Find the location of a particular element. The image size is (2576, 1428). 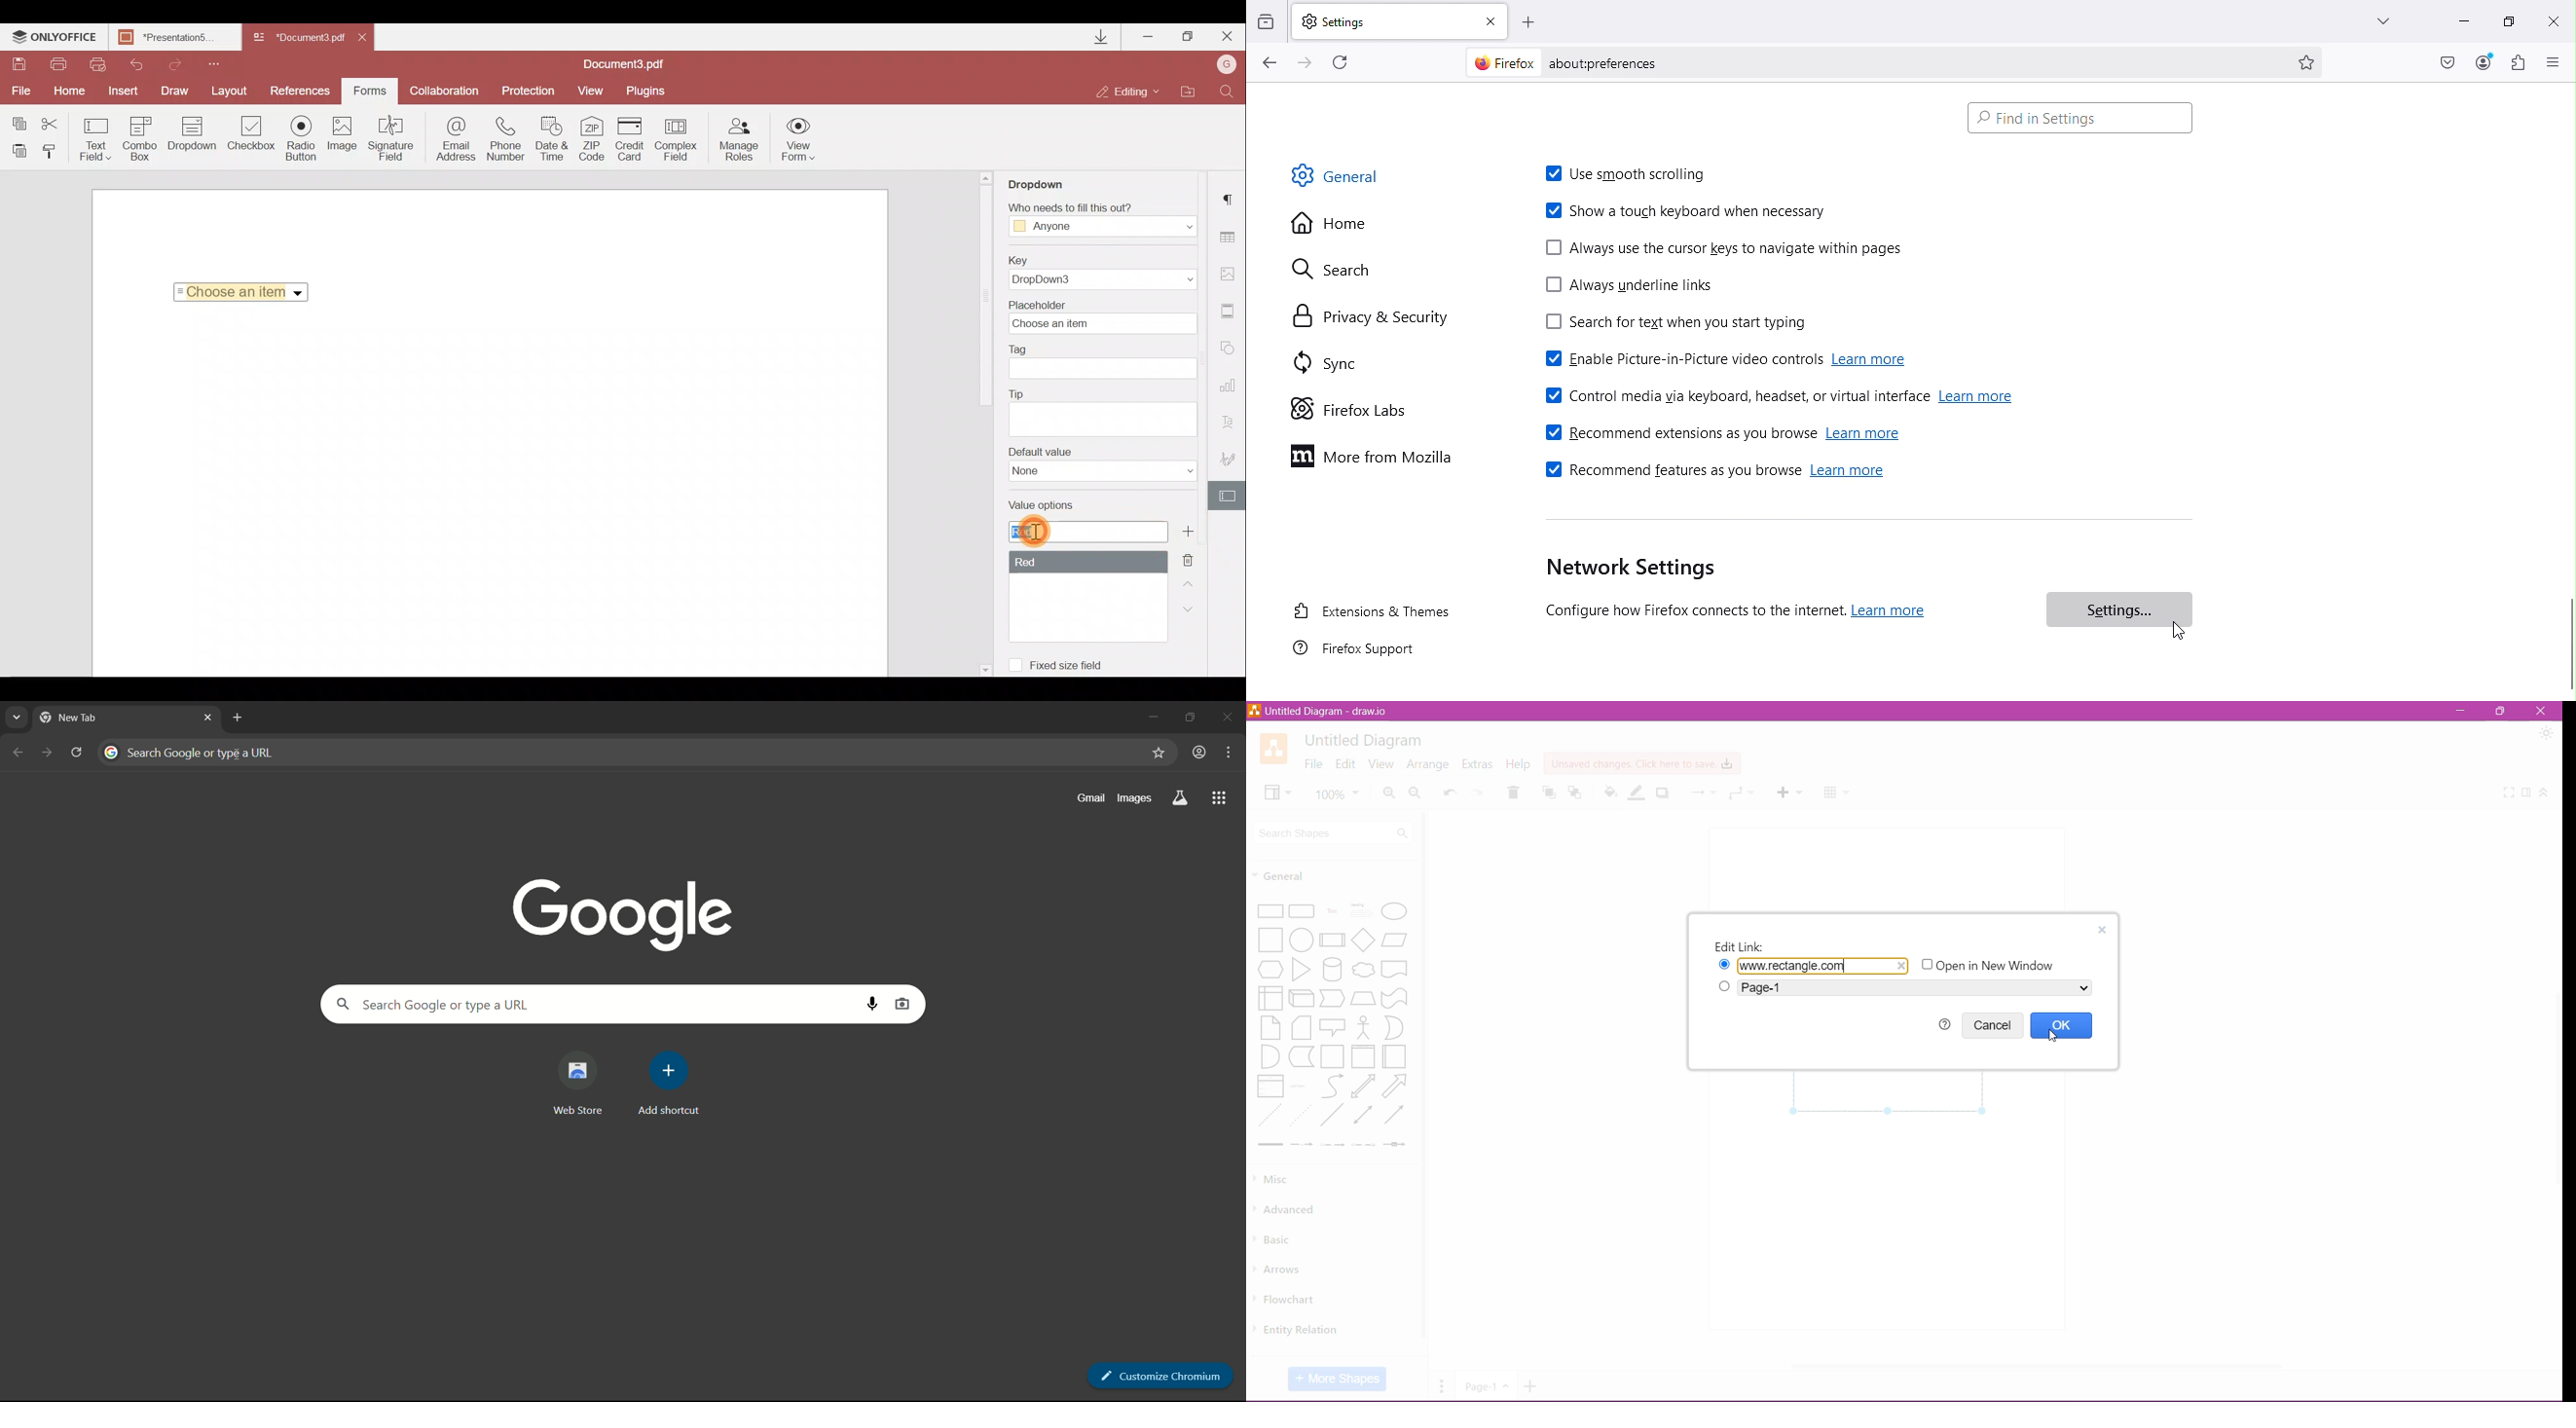

Scroll bar is located at coordinates (985, 299).